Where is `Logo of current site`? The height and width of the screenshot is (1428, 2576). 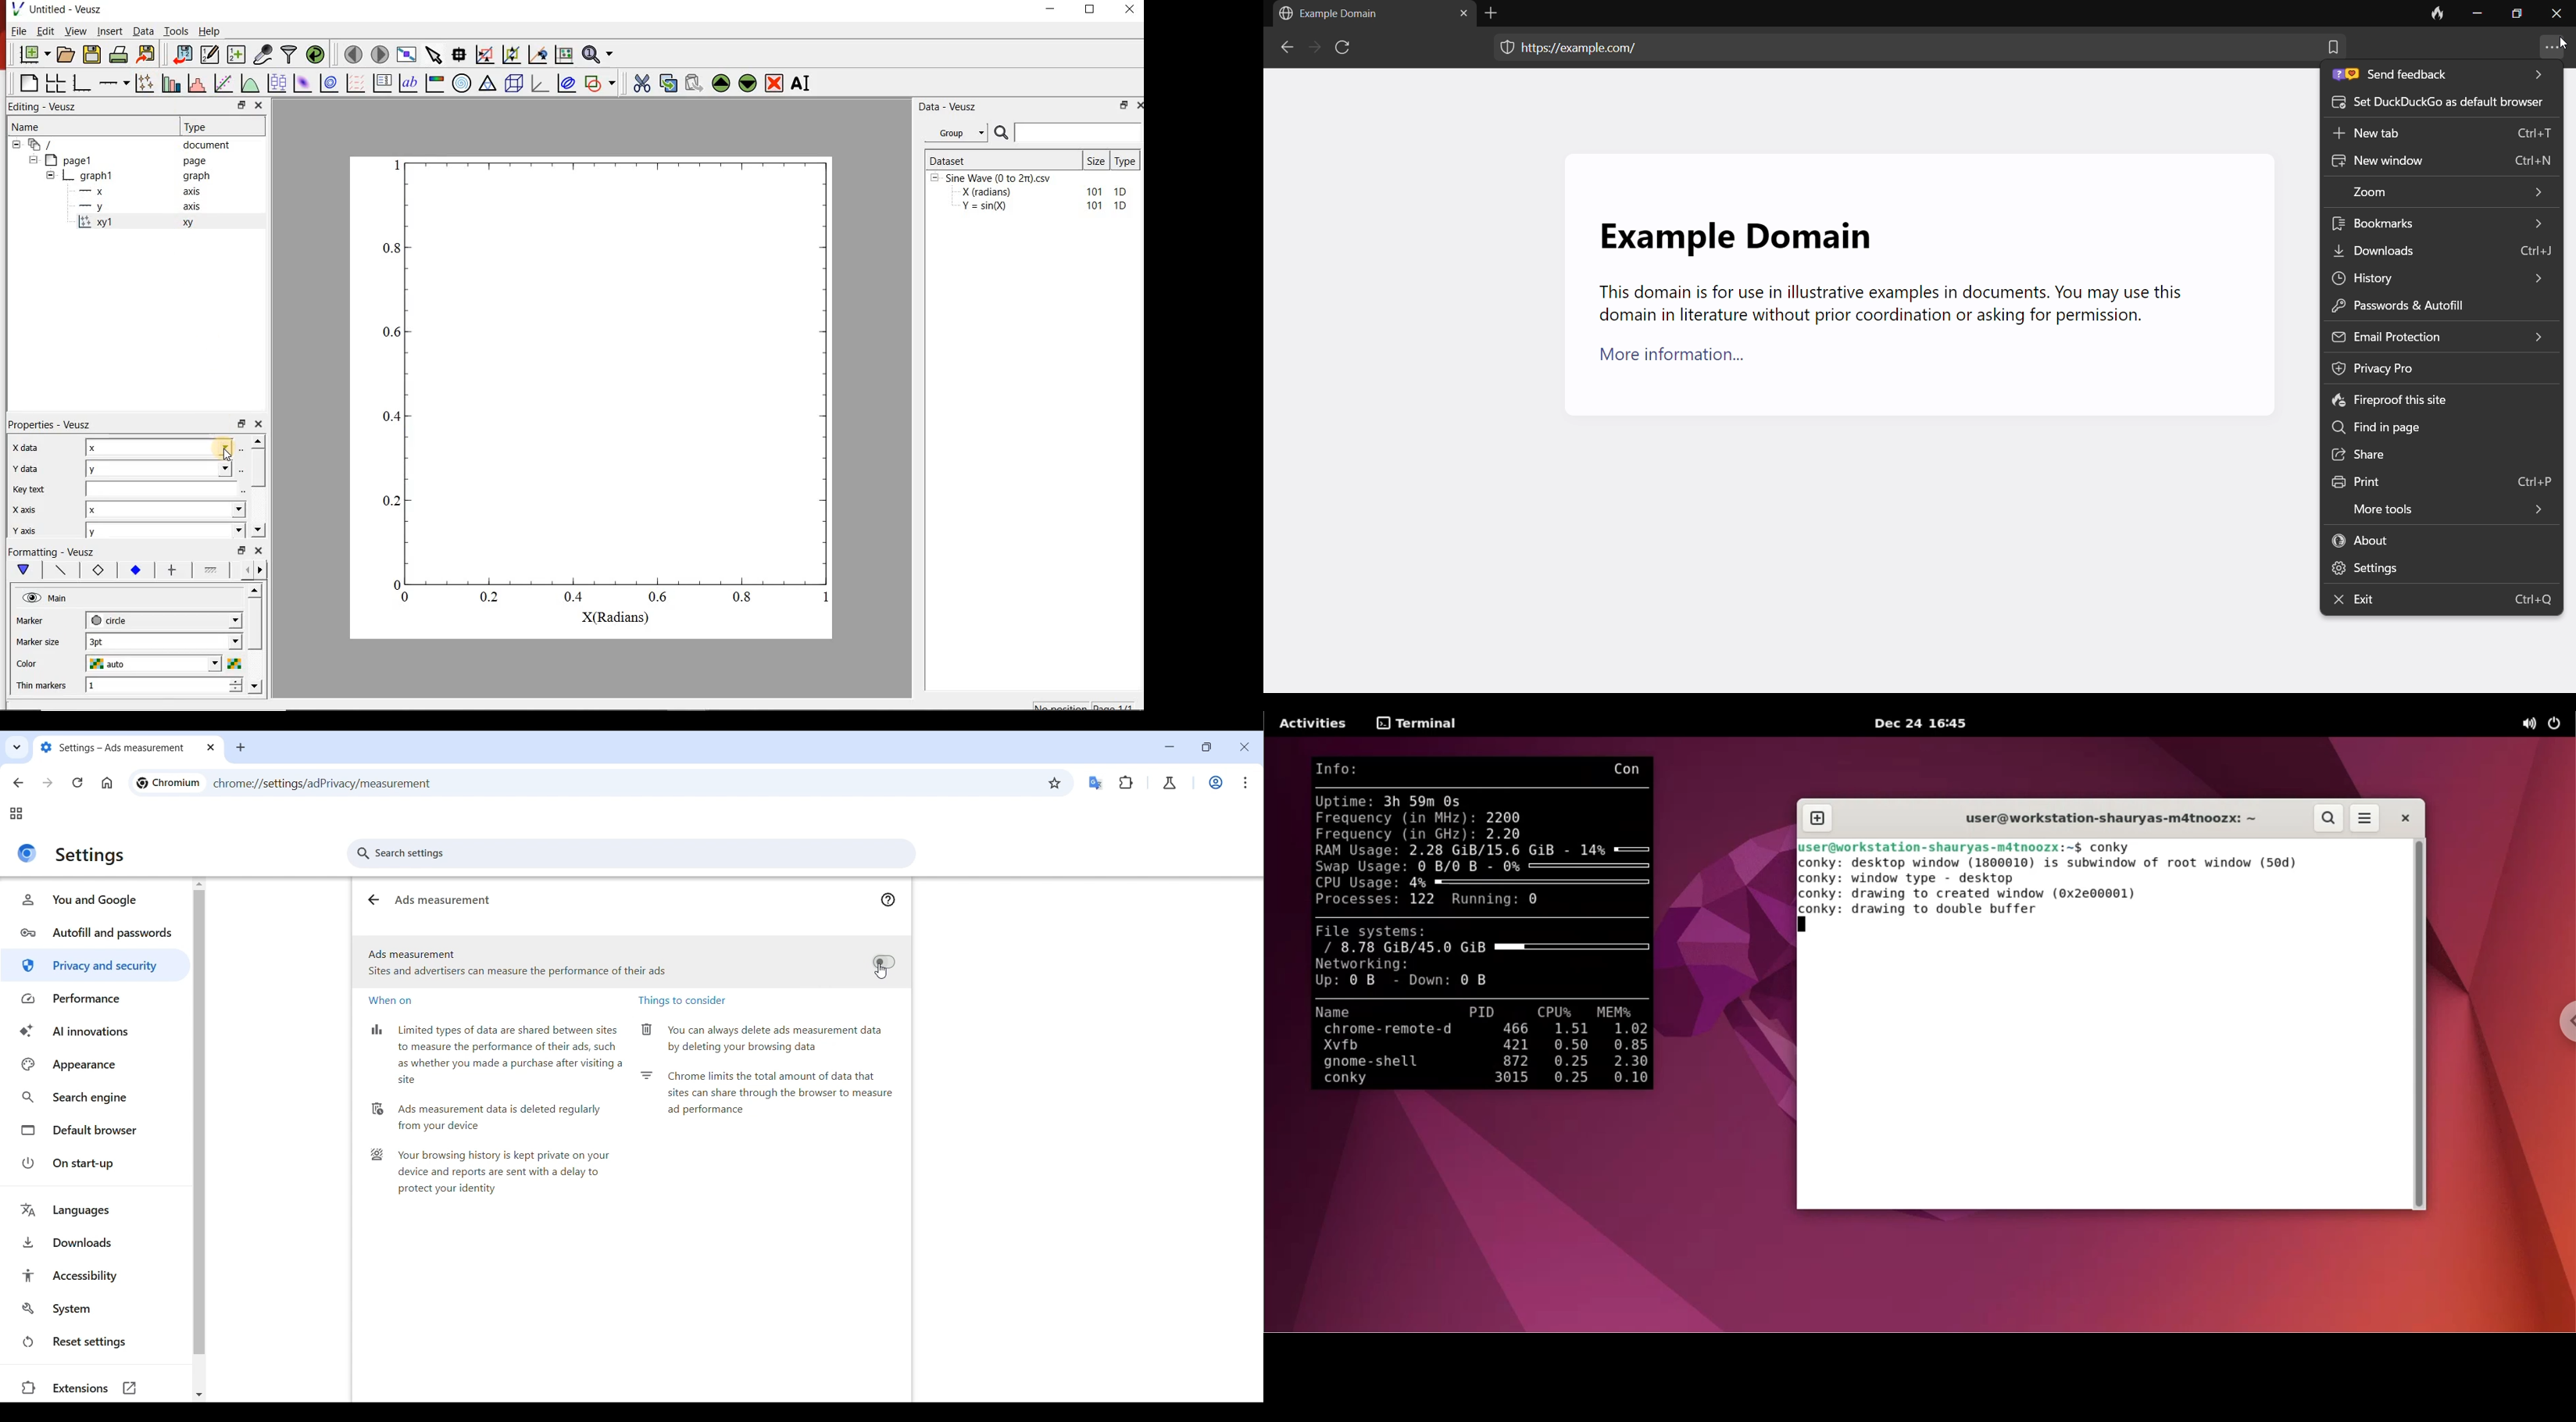 Logo of current site is located at coordinates (27, 853).